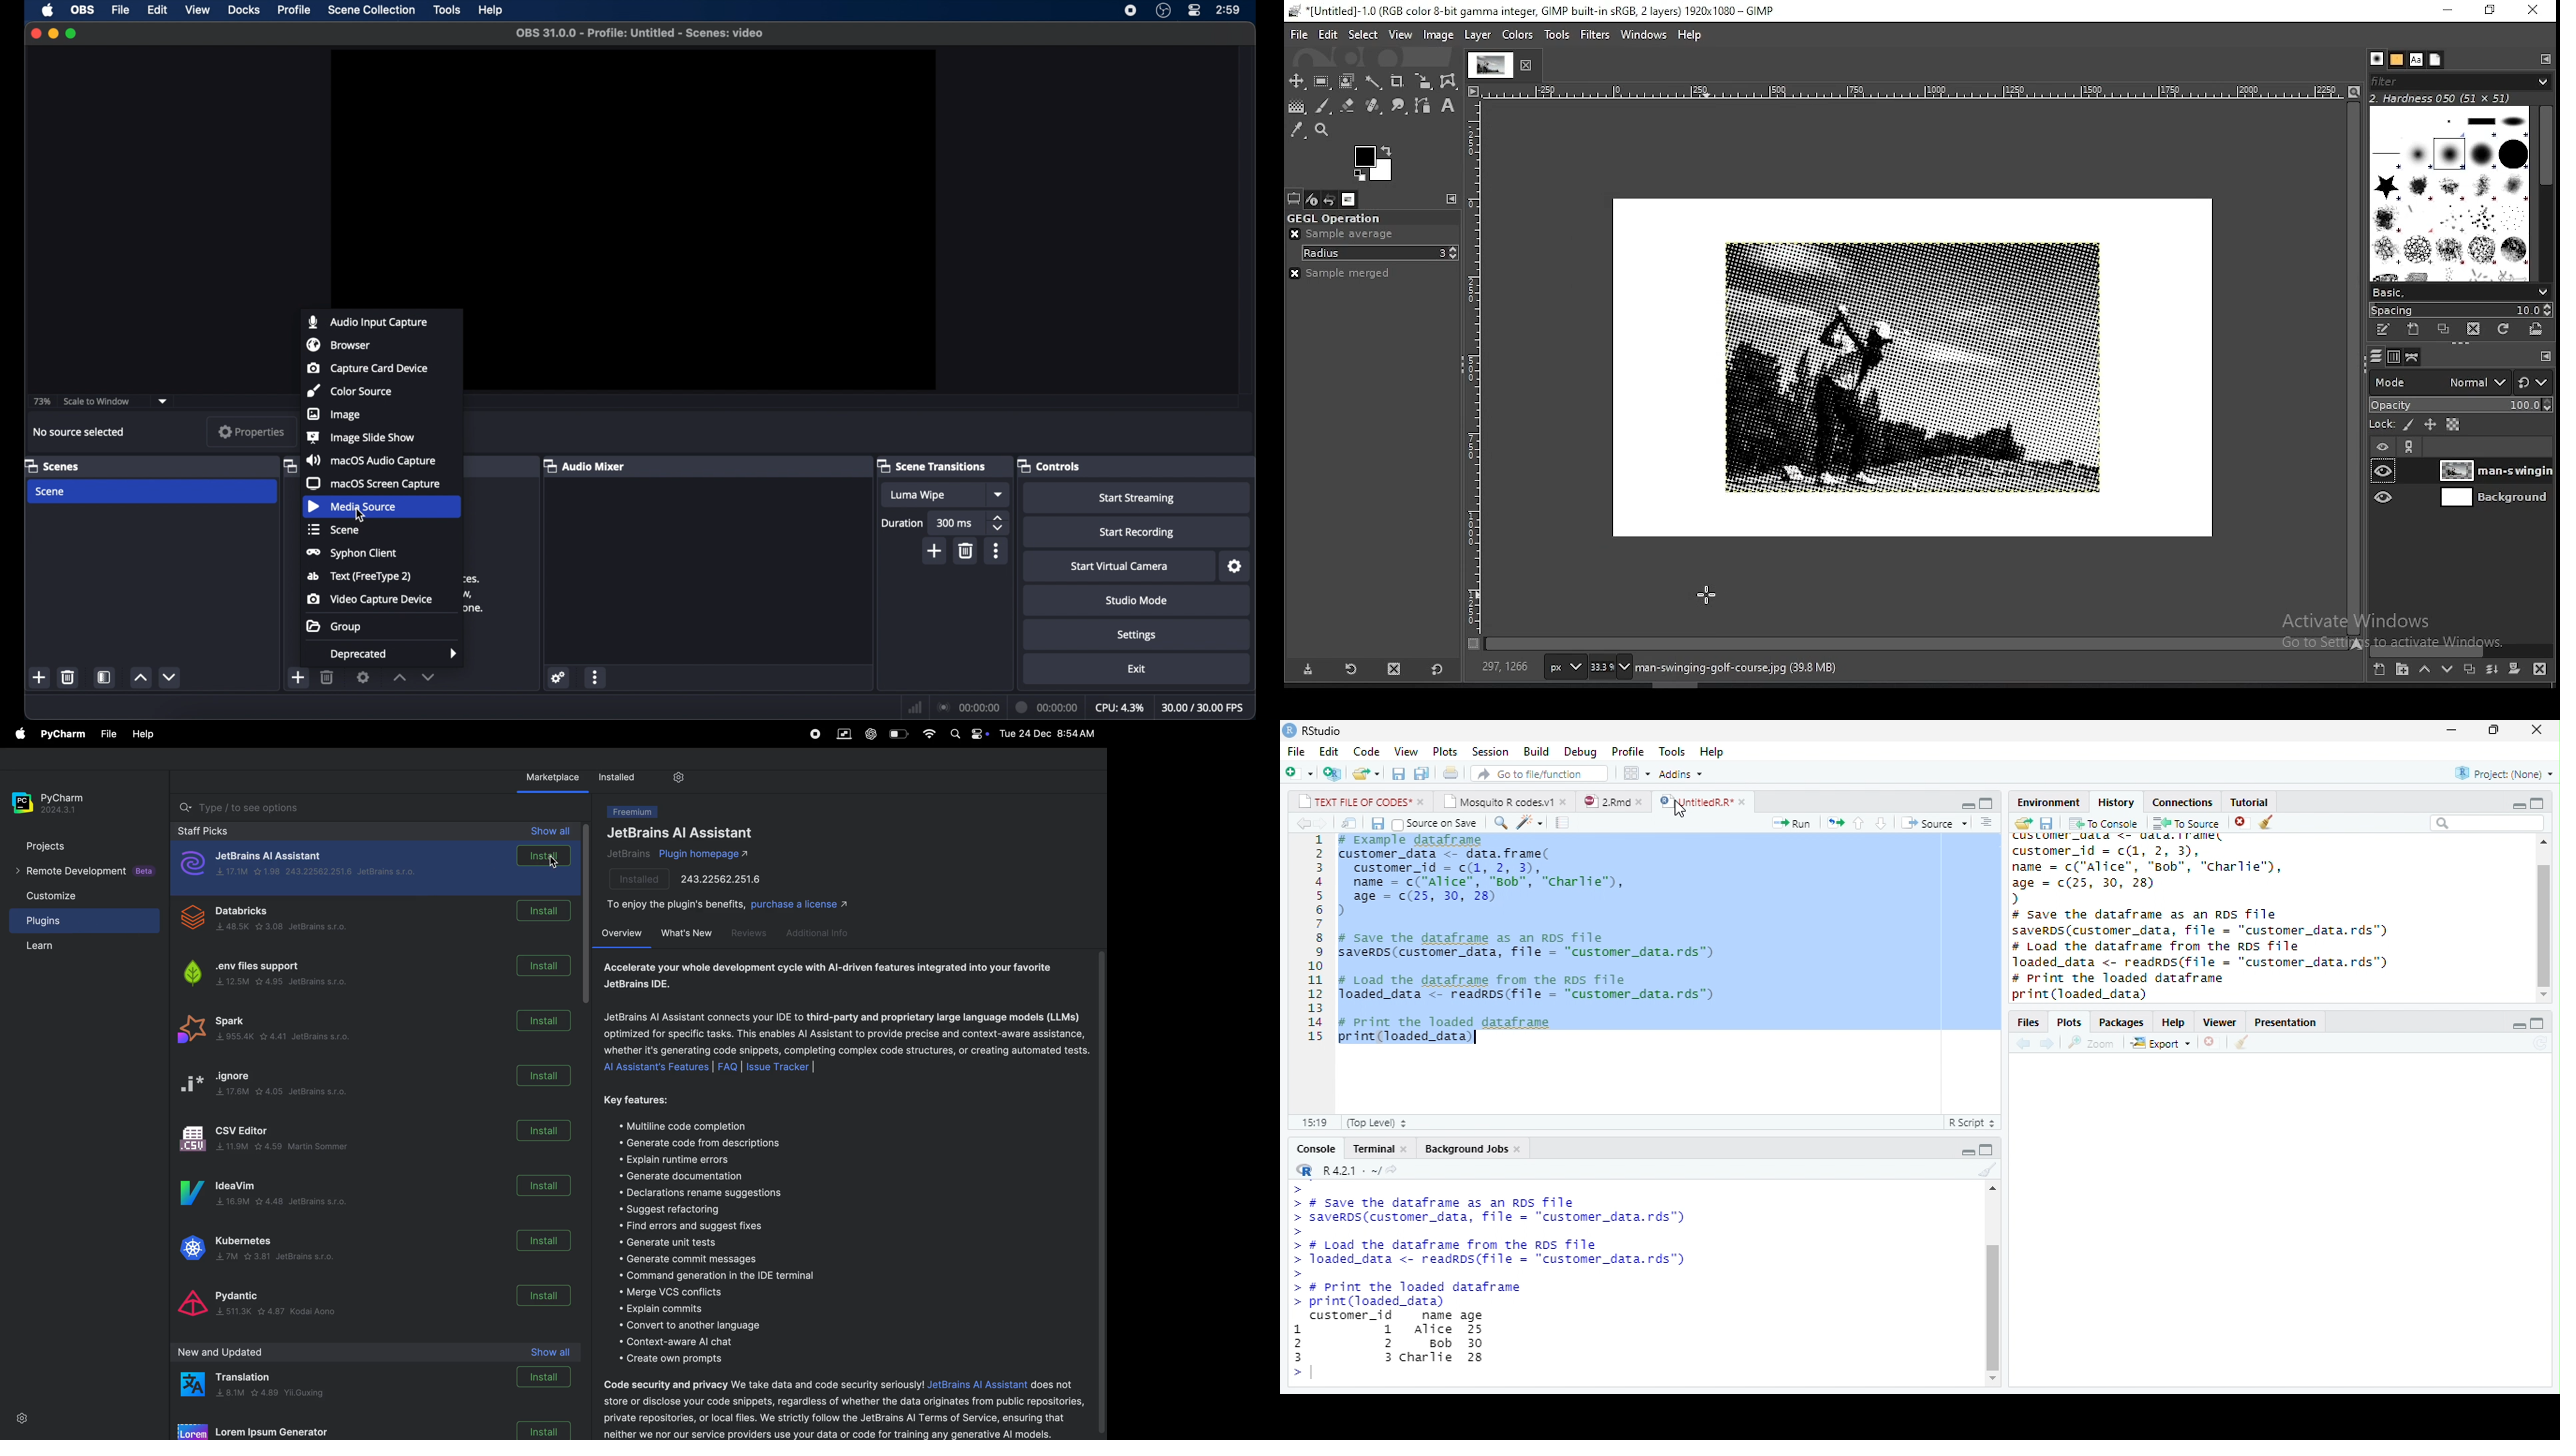  Describe the element at coordinates (1047, 707) in the screenshot. I see `duration` at that location.